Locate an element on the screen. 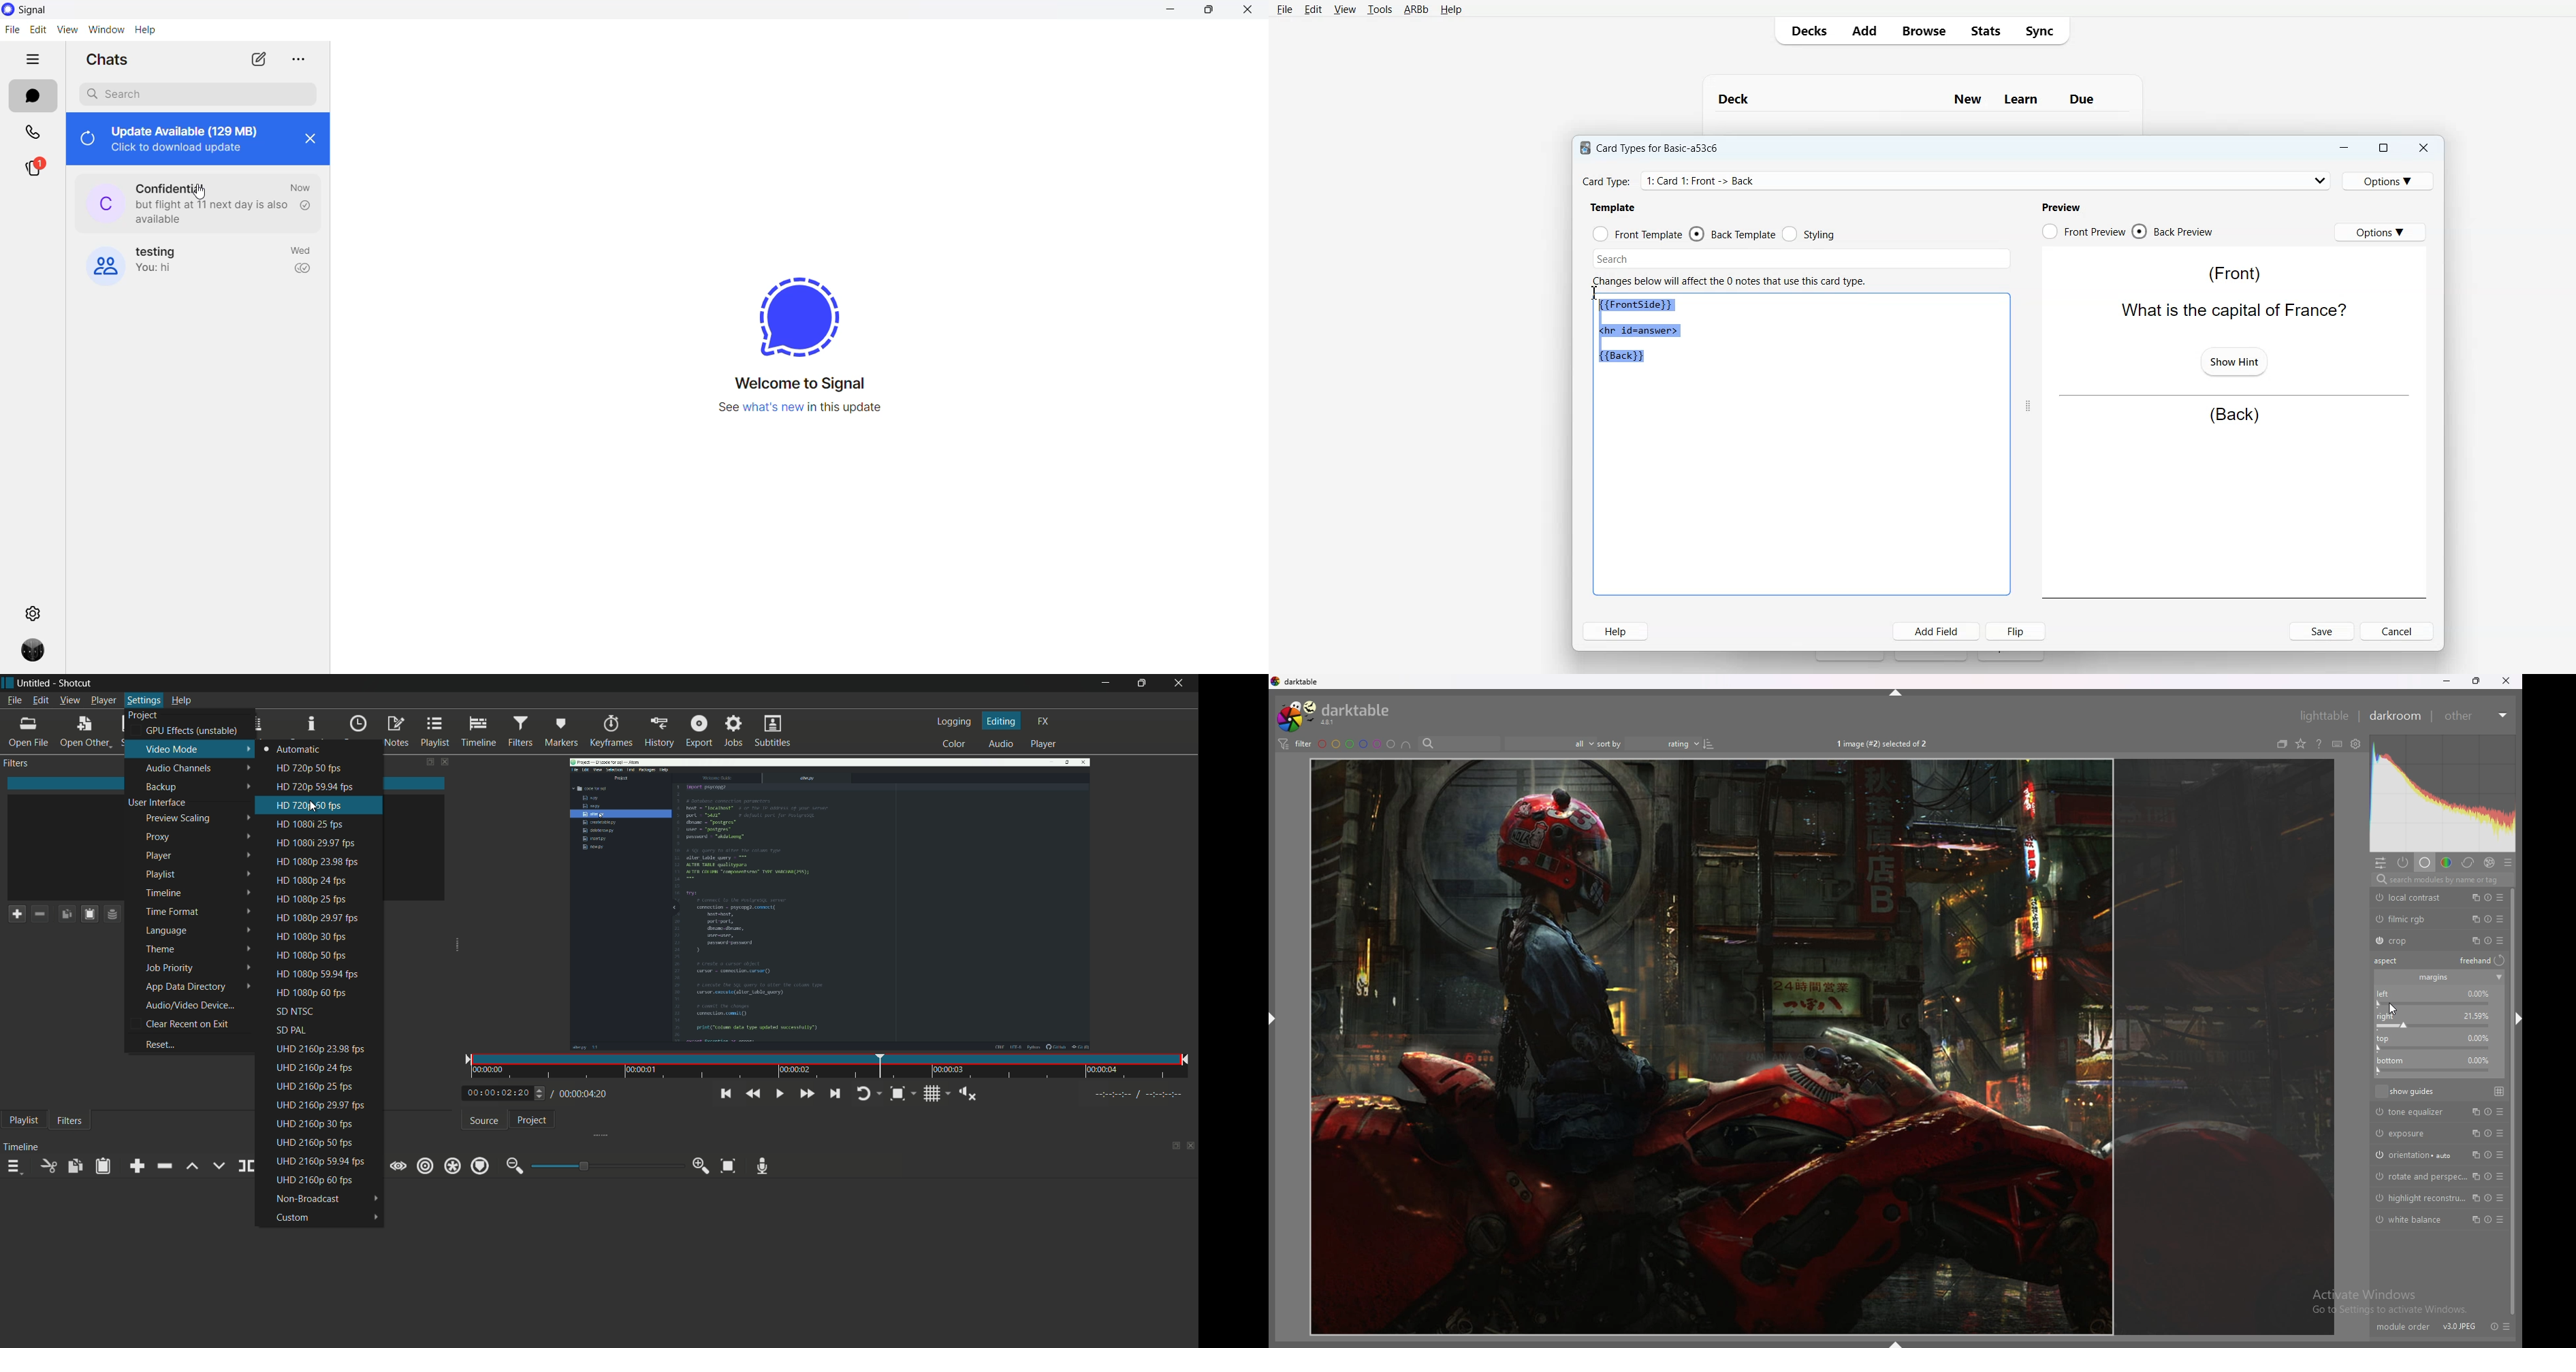  Help is located at coordinates (1451, 10).